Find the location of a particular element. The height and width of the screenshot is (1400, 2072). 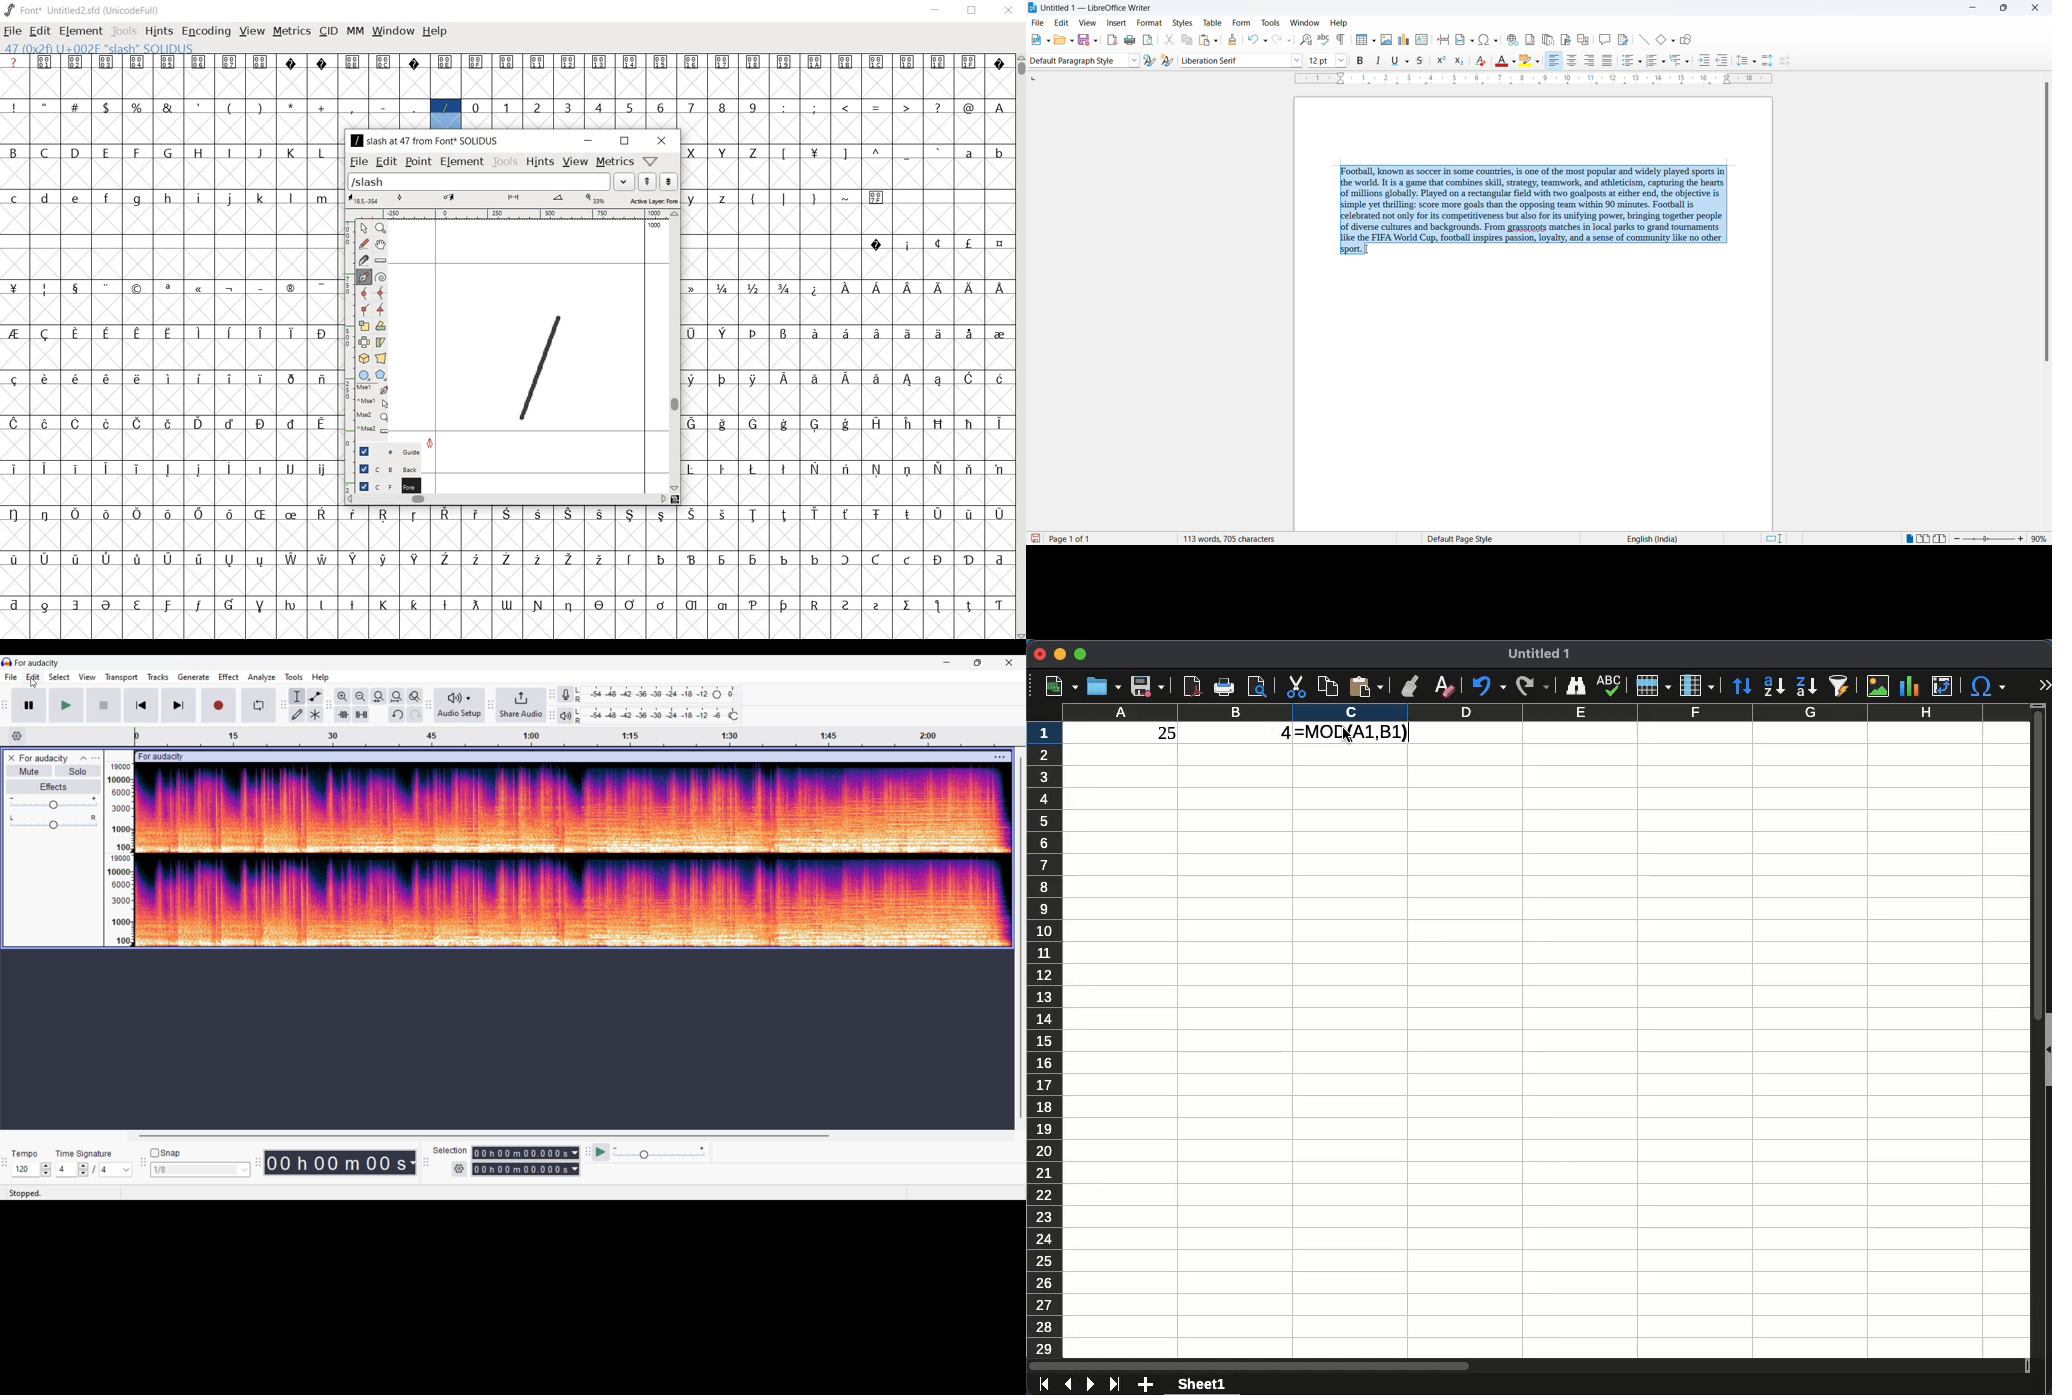

scroll is located at coordinates (1527, 1364).